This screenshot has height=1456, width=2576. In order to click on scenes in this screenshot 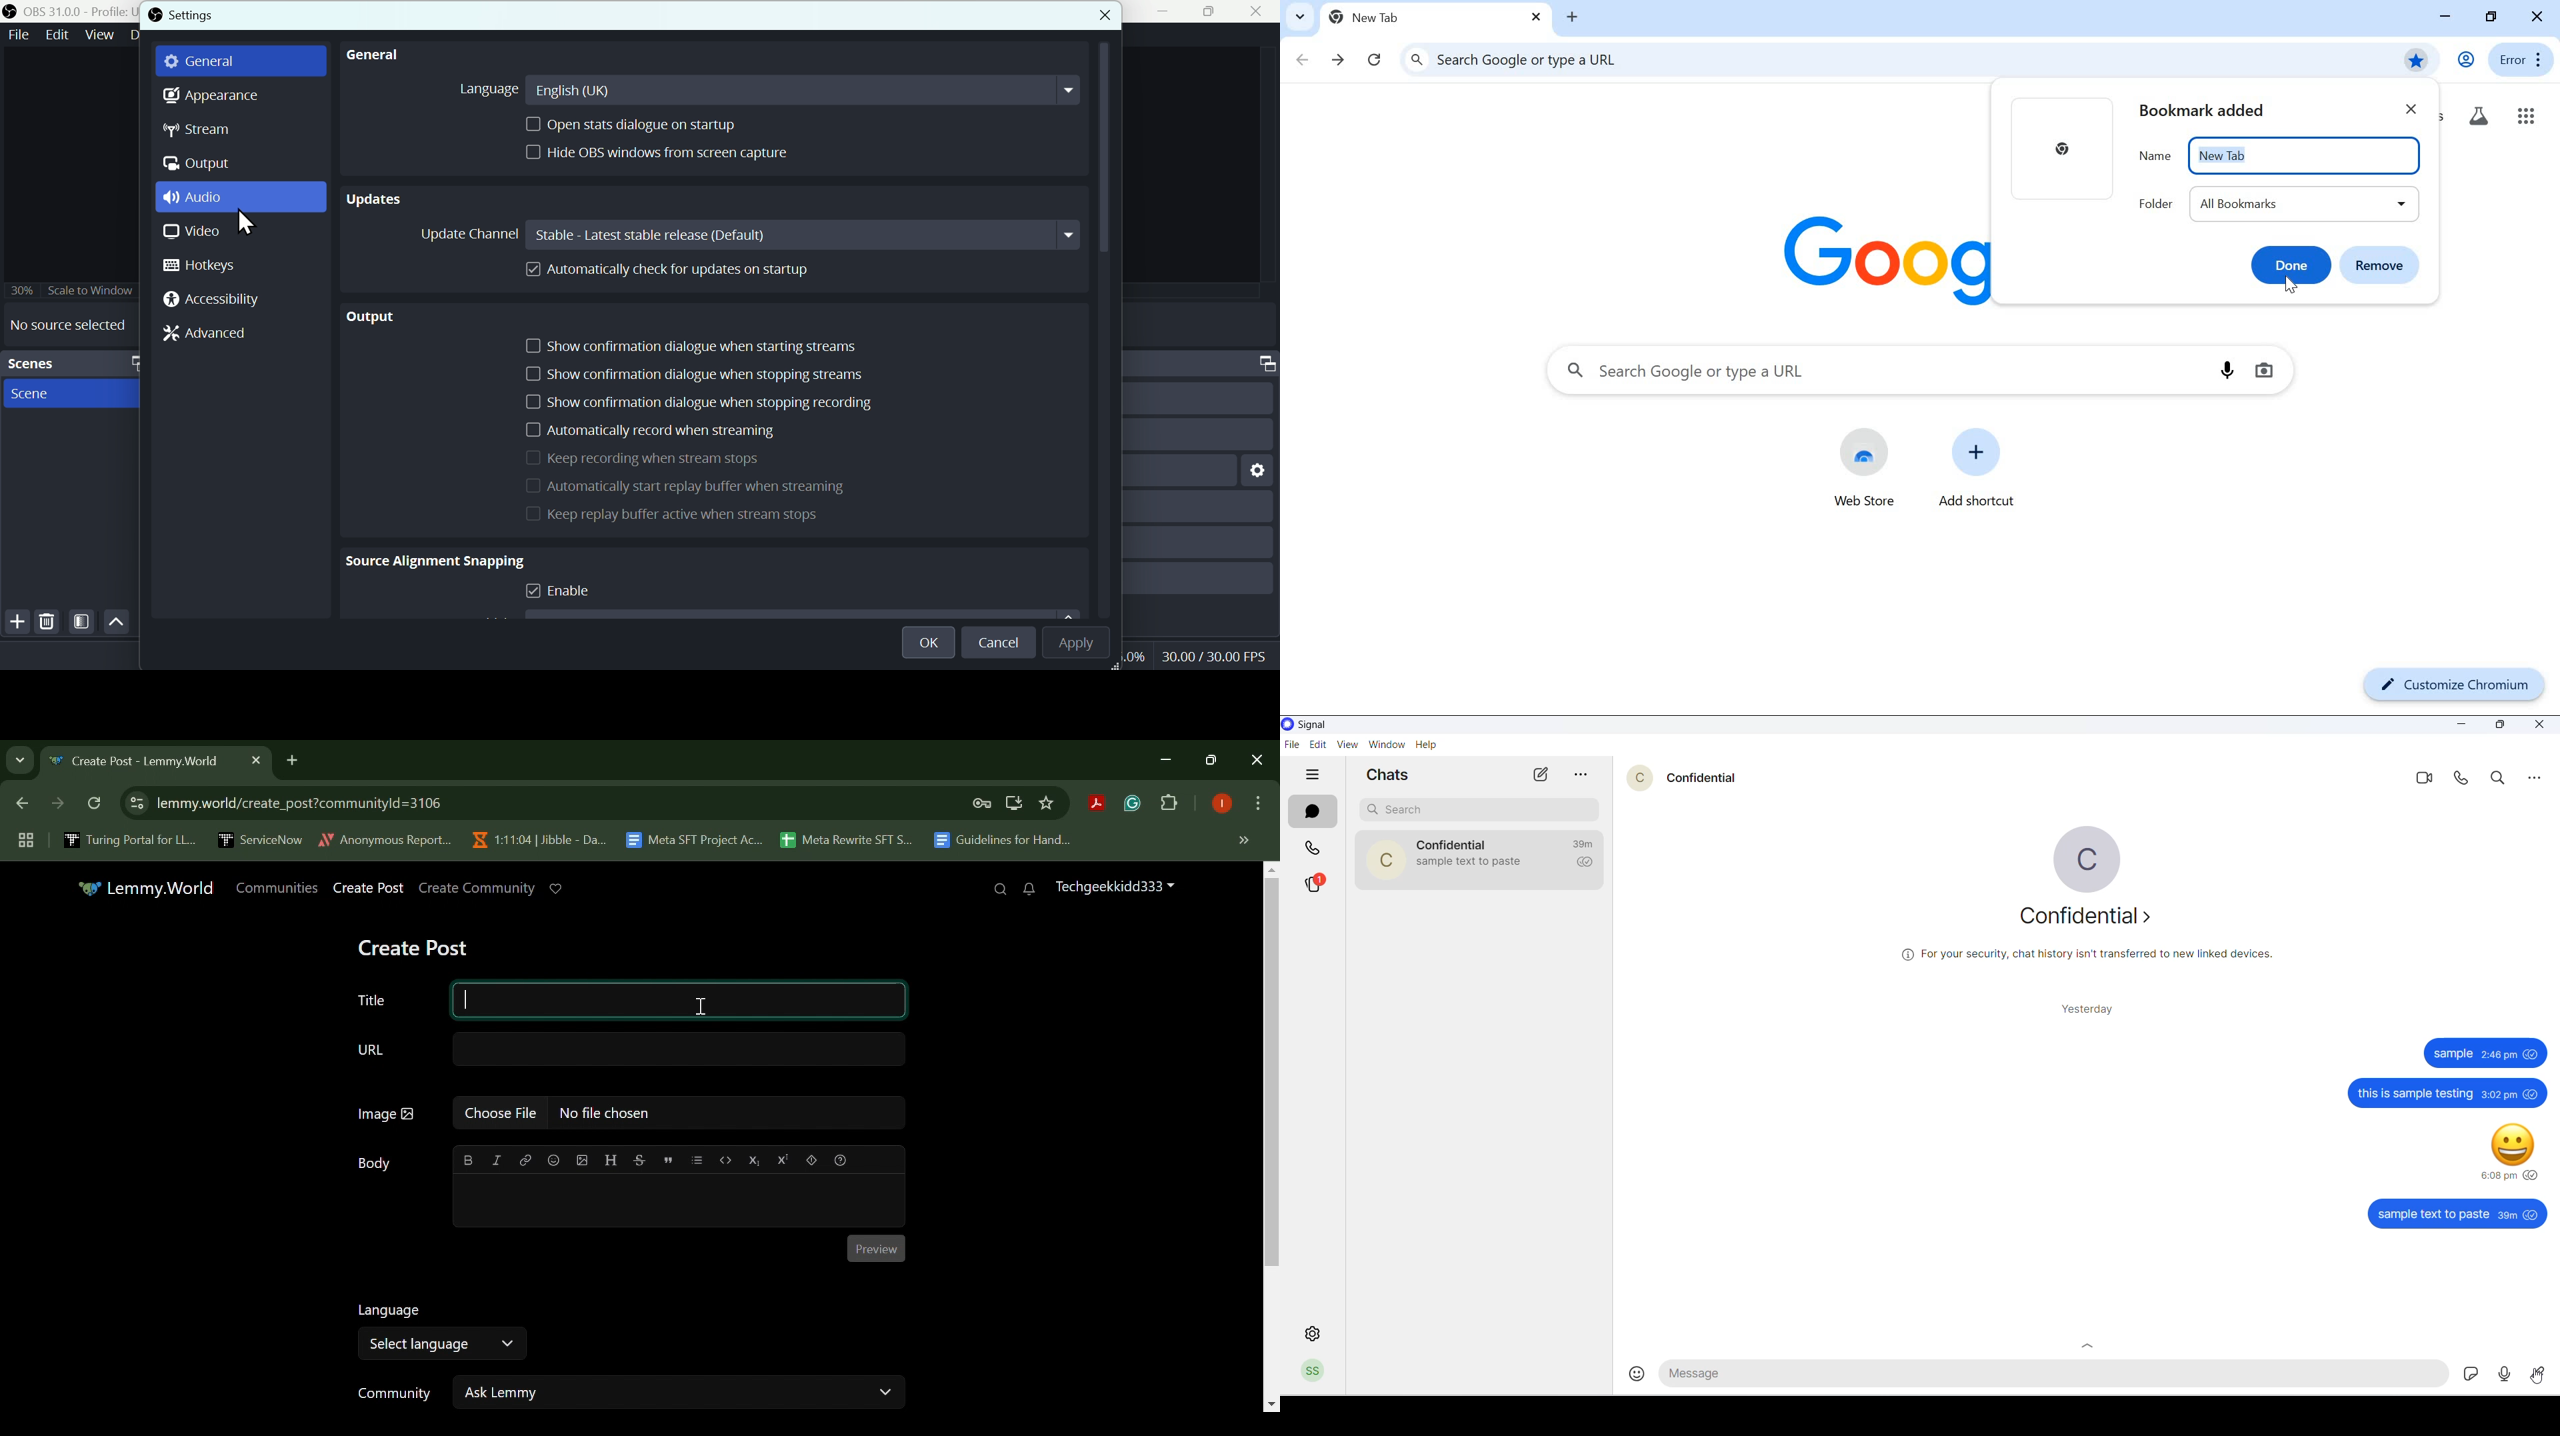, I will do `click(69, 363)`.